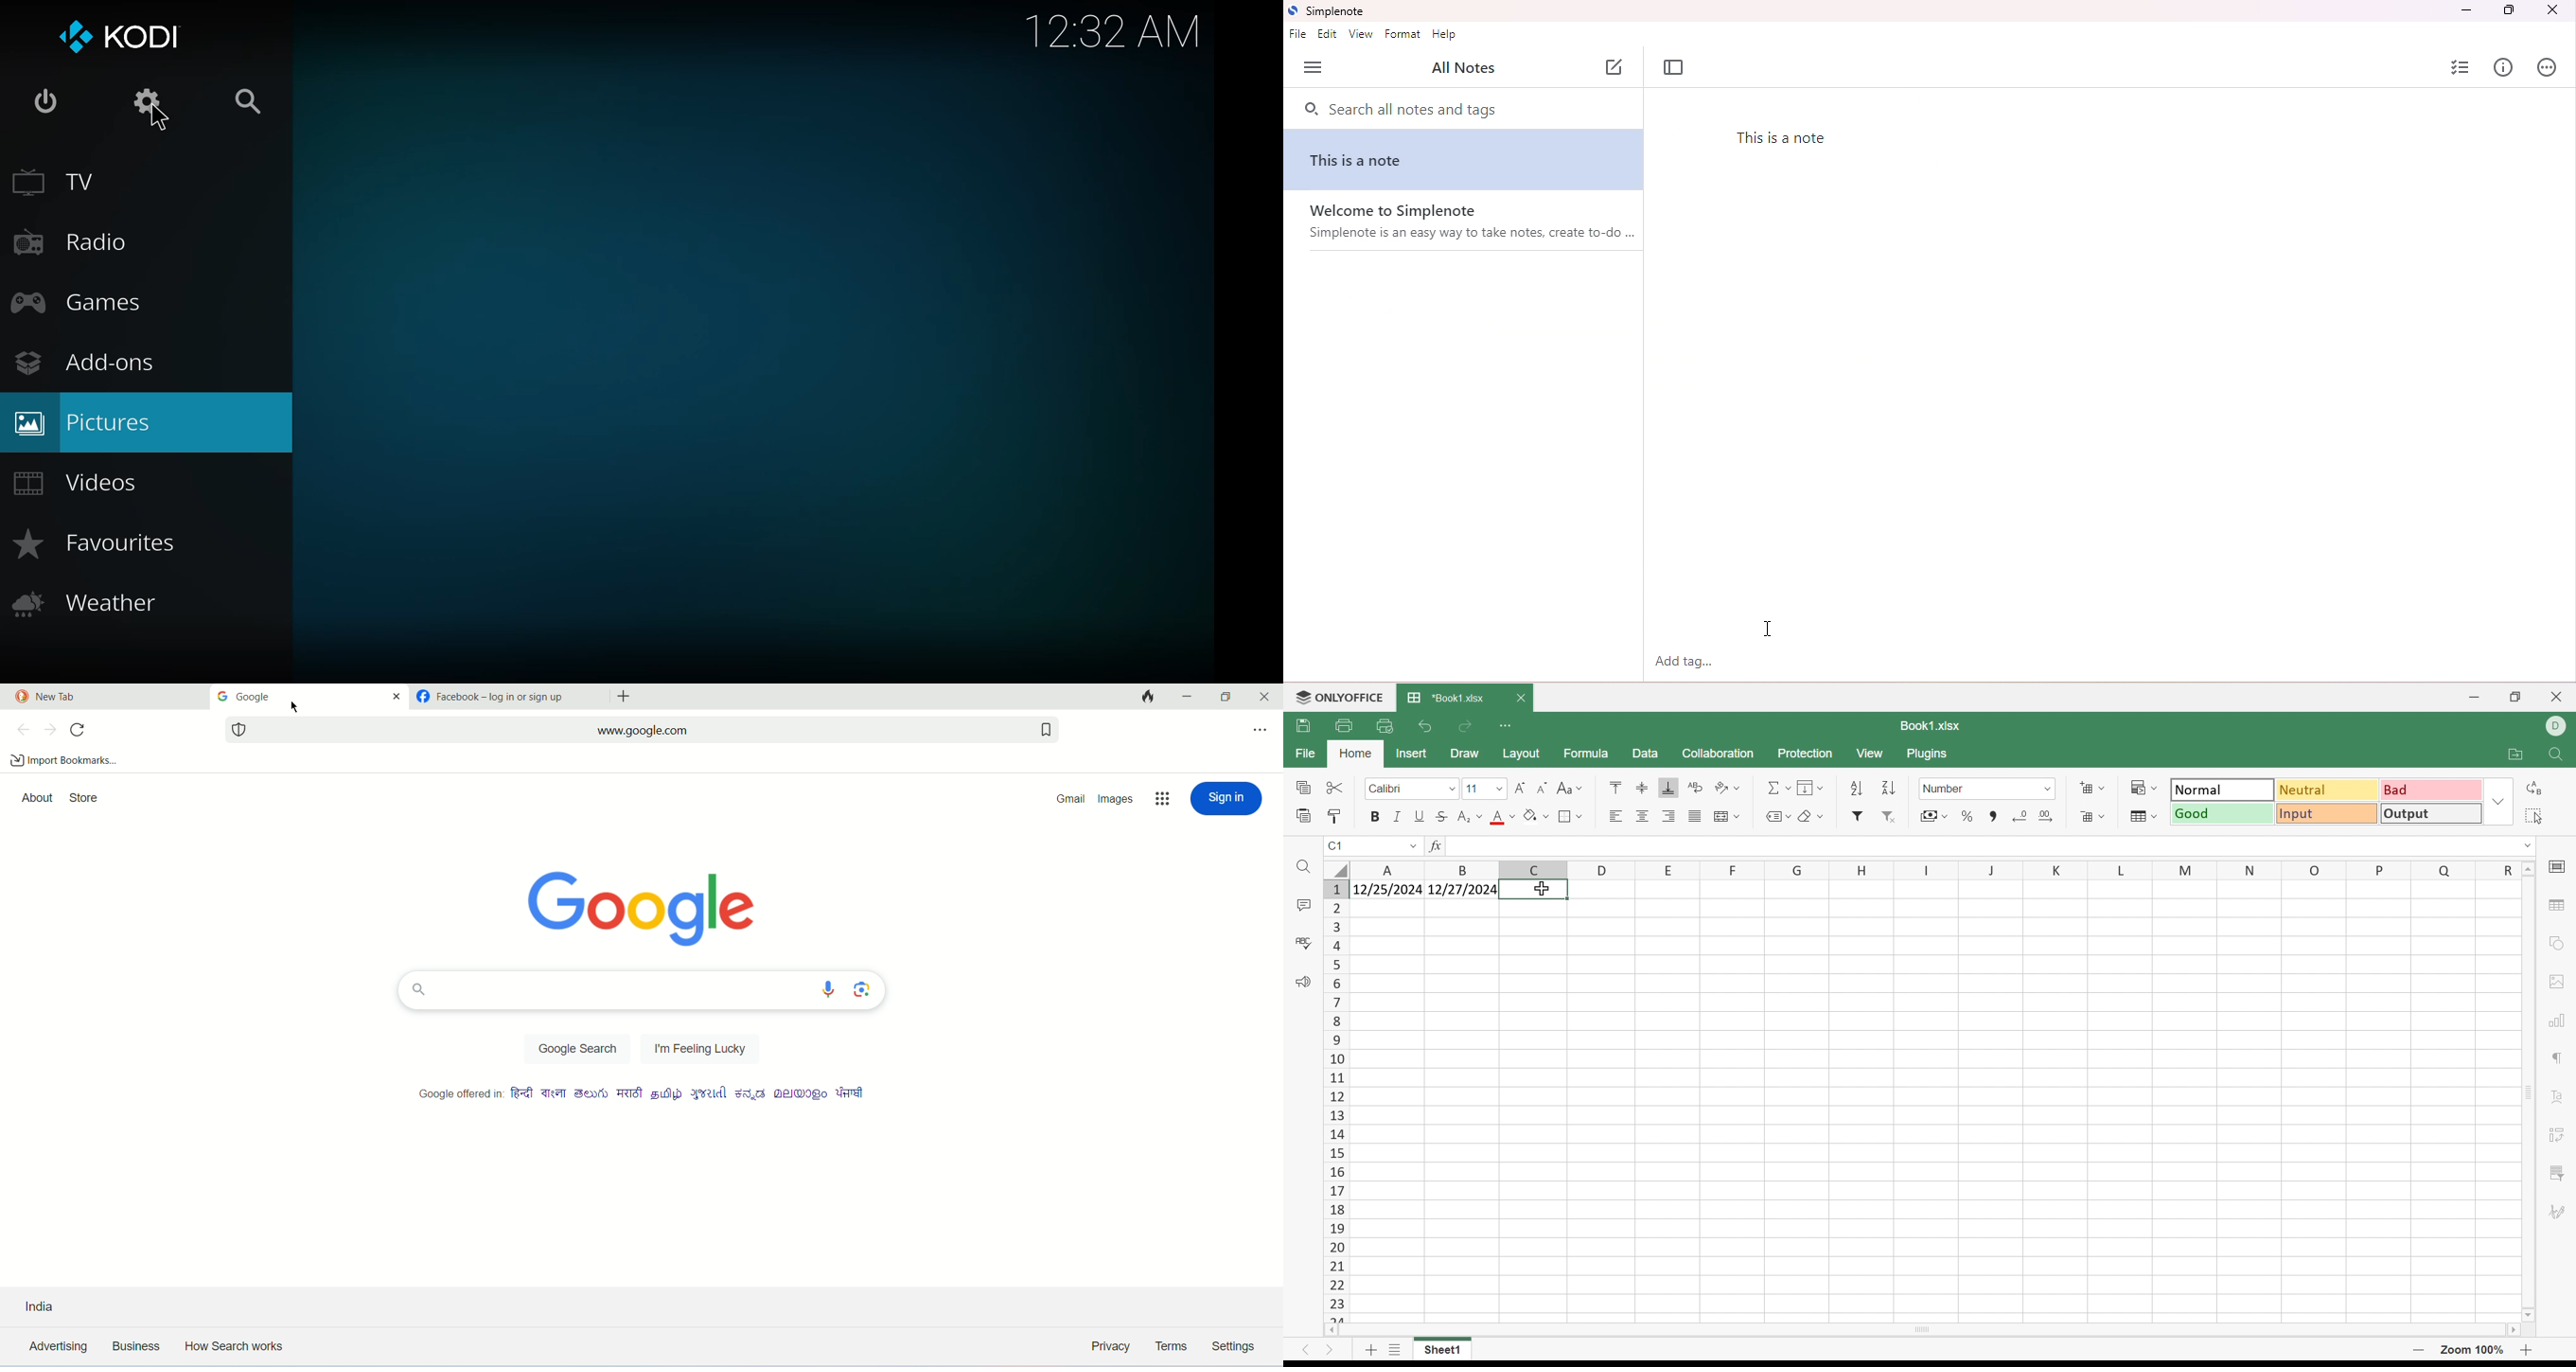 This screenshot has height=1372, width=2576. What do you see at coordinates (2557, 754) in the screenshot?
I see `Find` at bounding box center [2557, 754].